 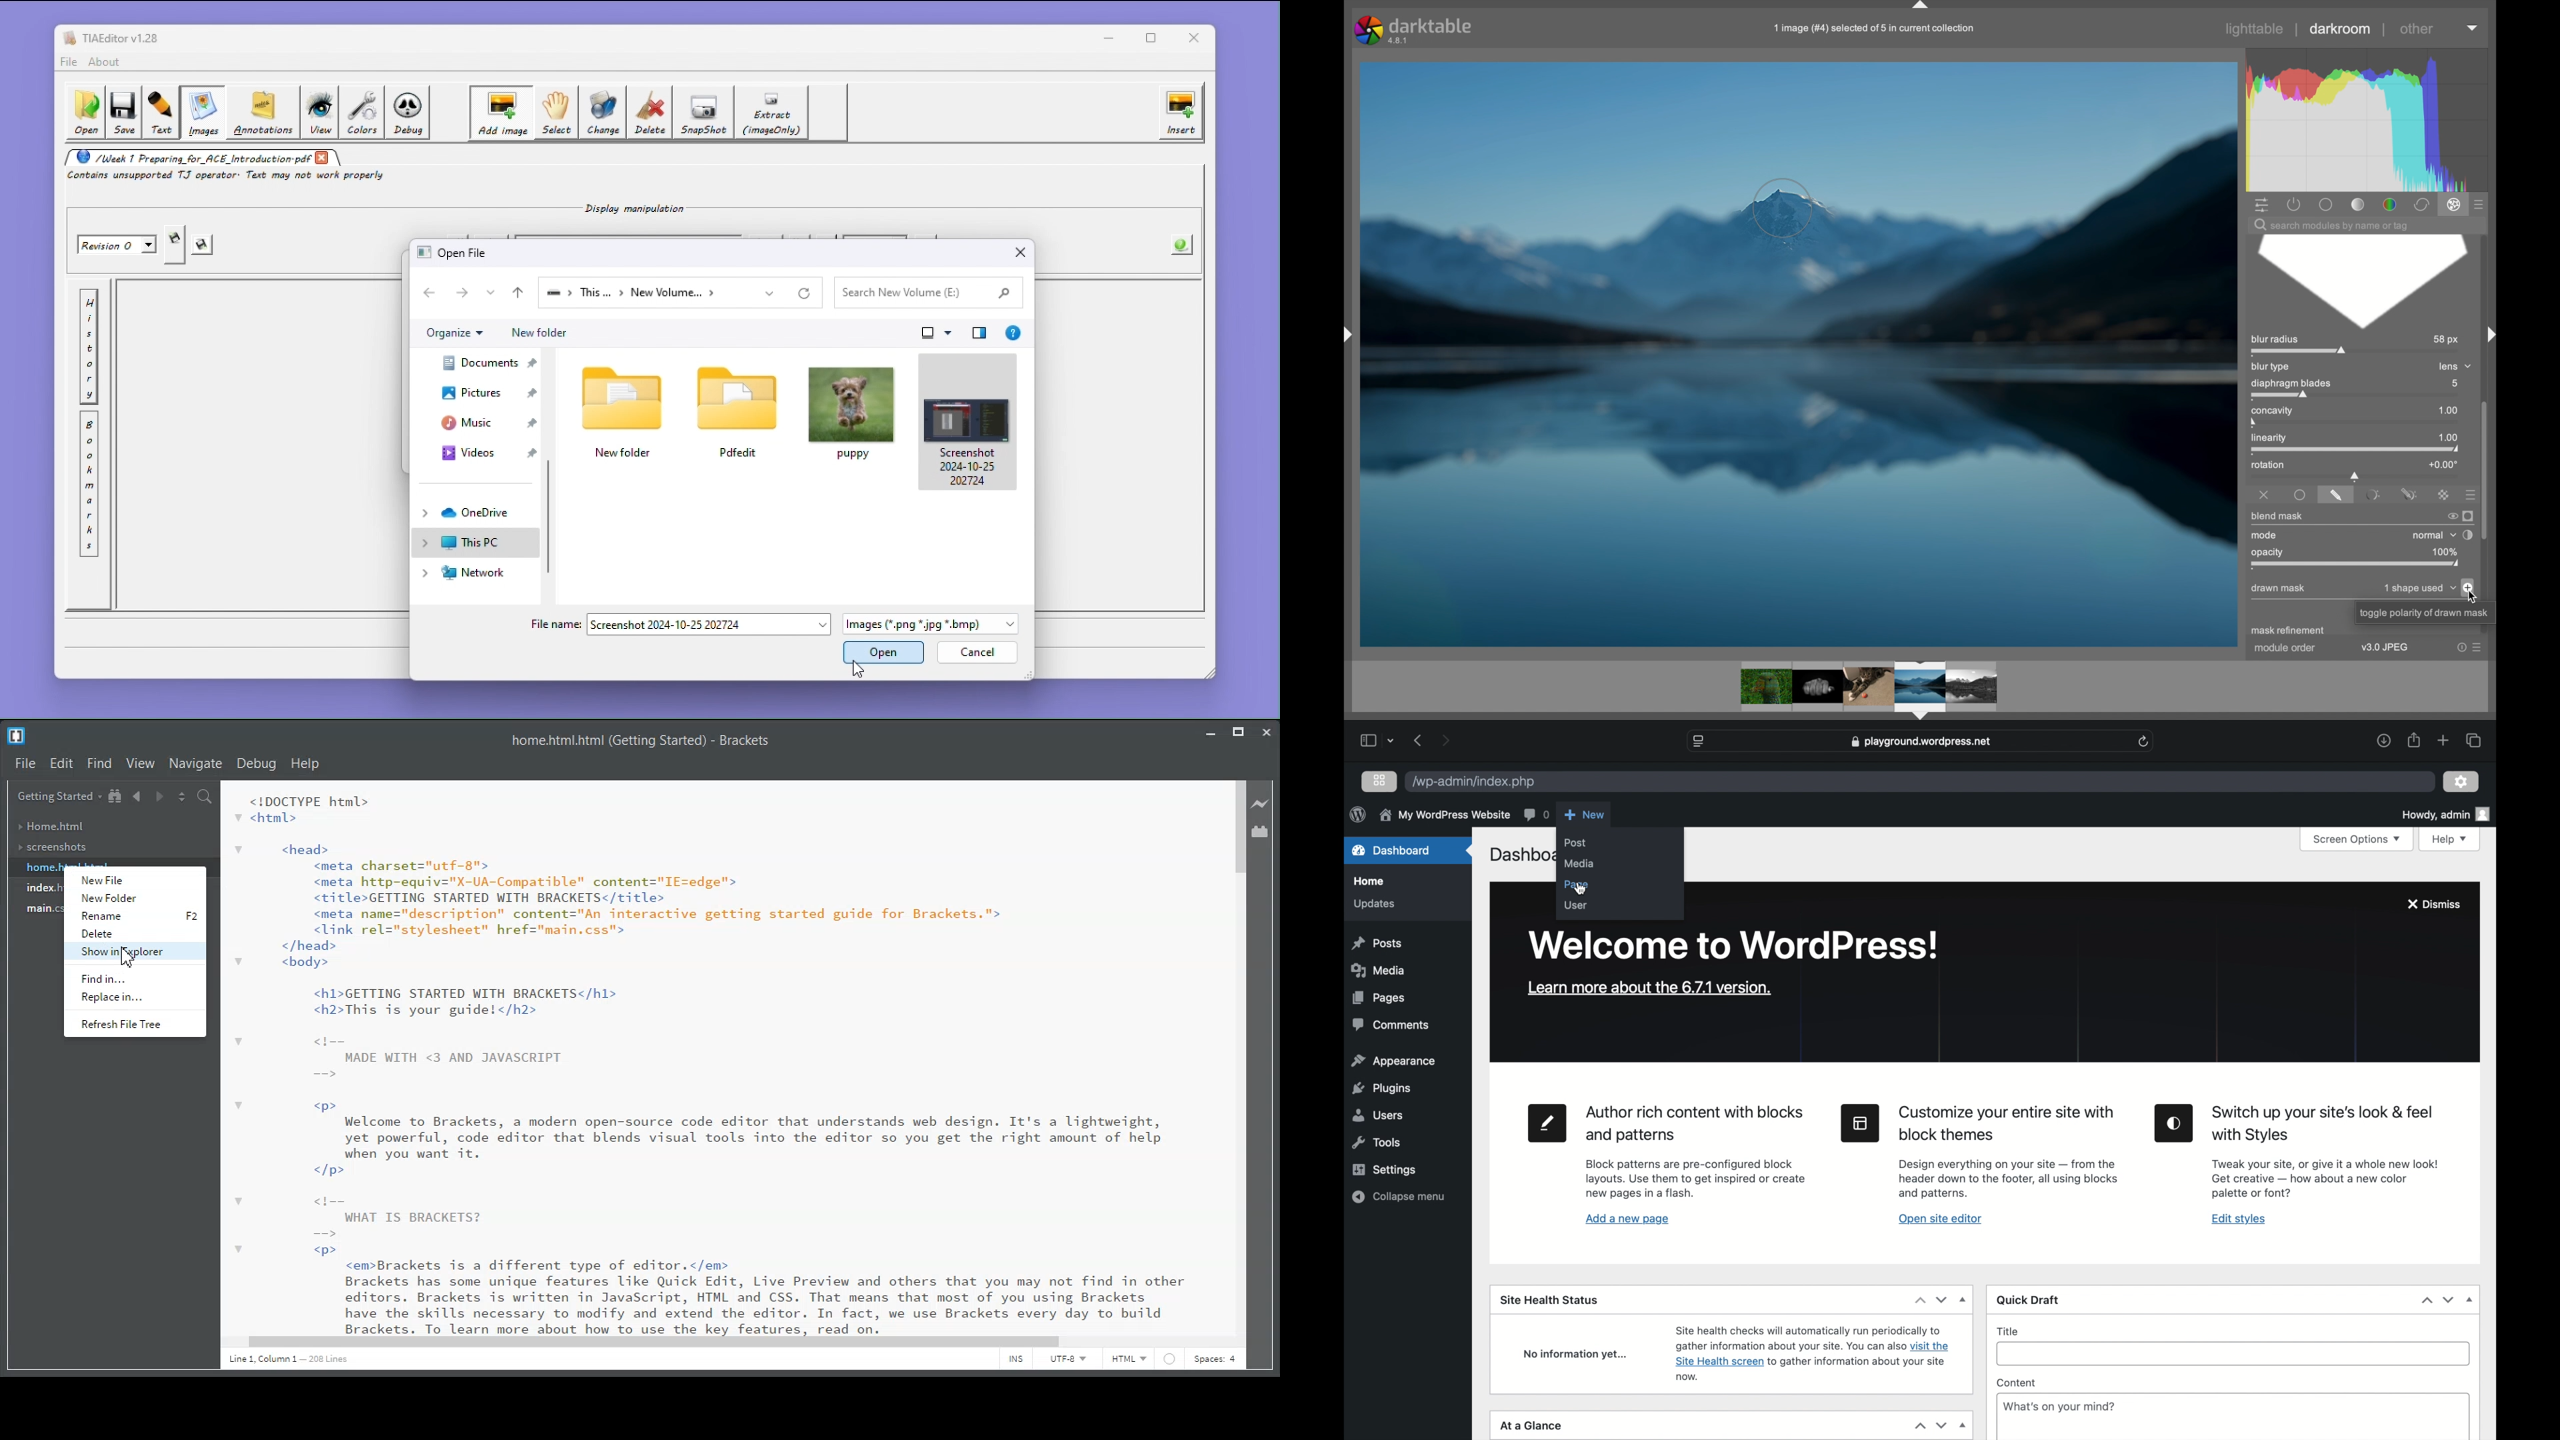 What do you see at coordinates (1260, 831) in the screenshot?
I see `Extension Manager` at bounding box center [1260, 831].